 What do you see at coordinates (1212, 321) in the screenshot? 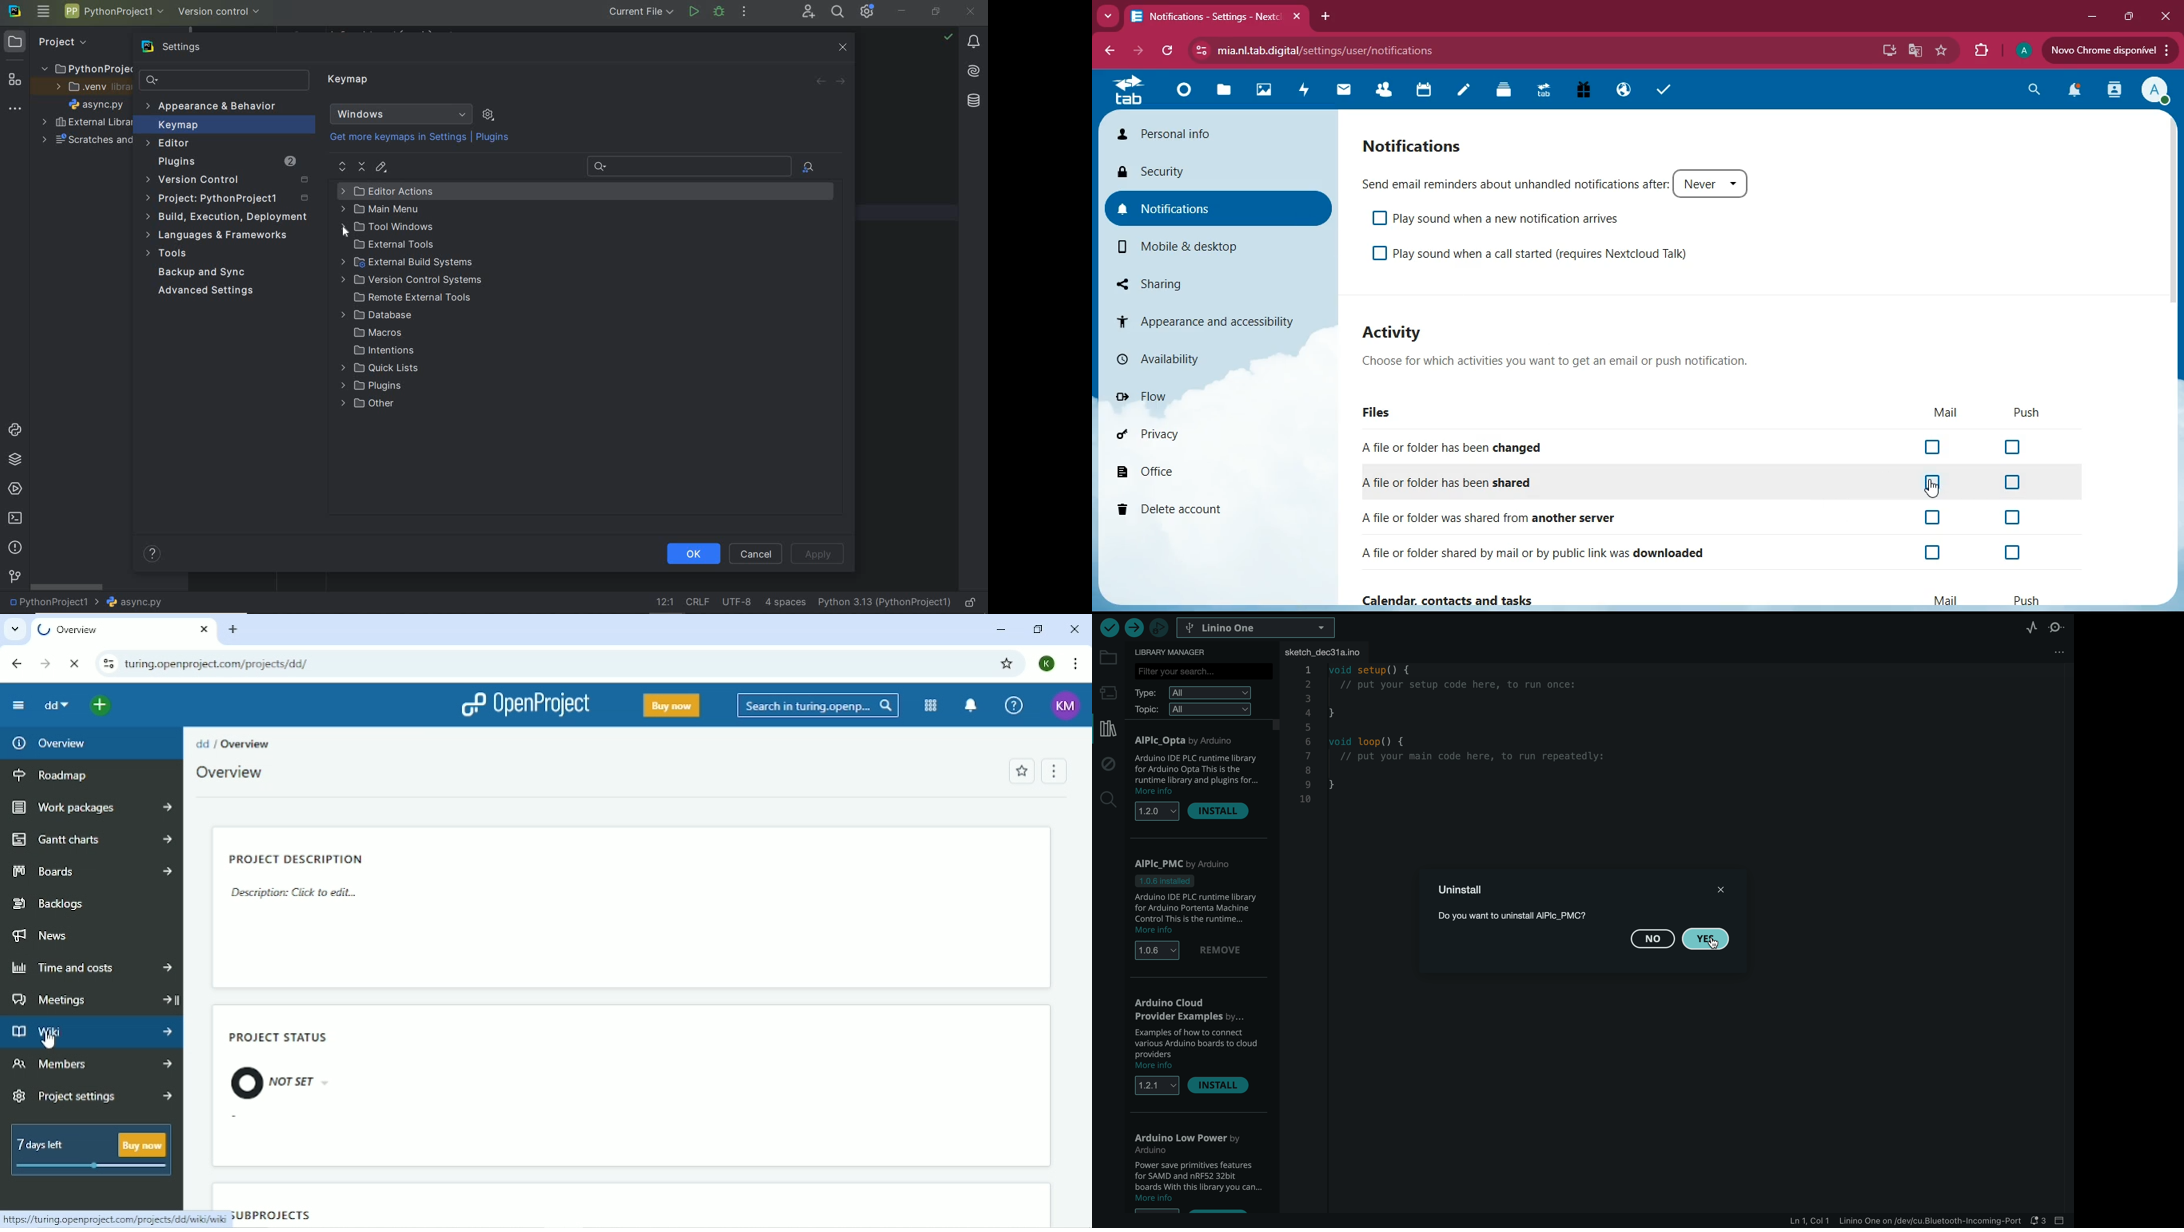
I see `appearance` at bounding box center [1212, 321].